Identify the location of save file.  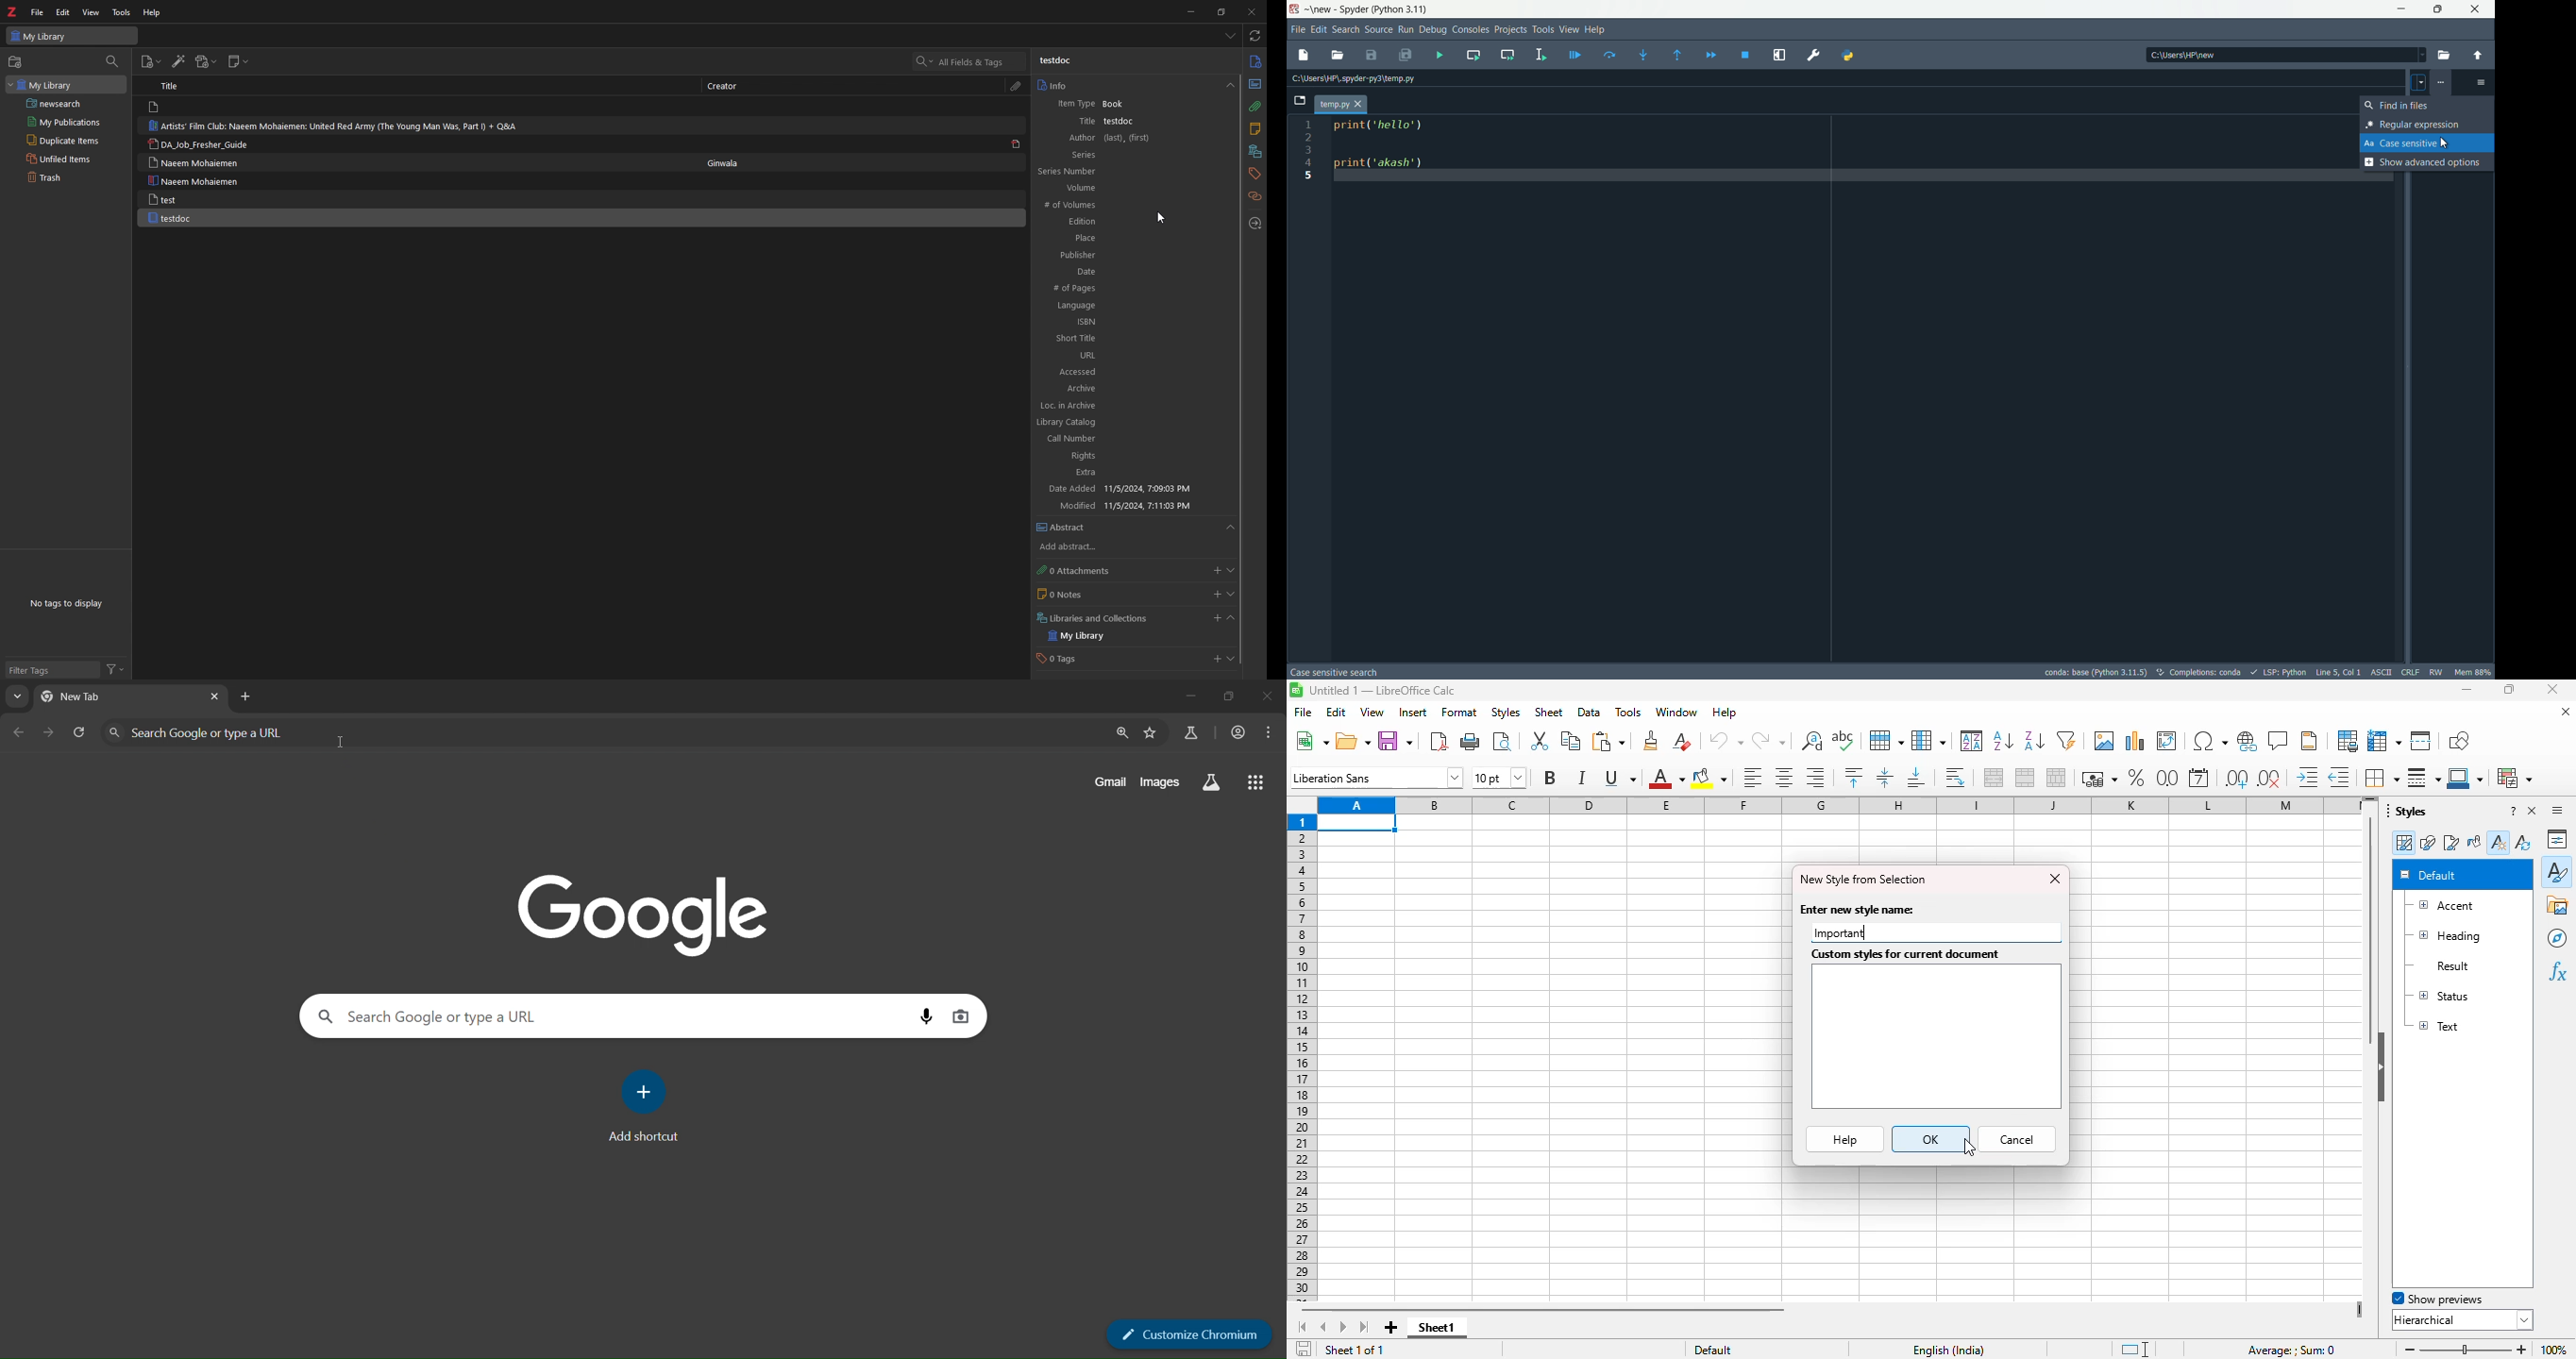
(1373, 55).